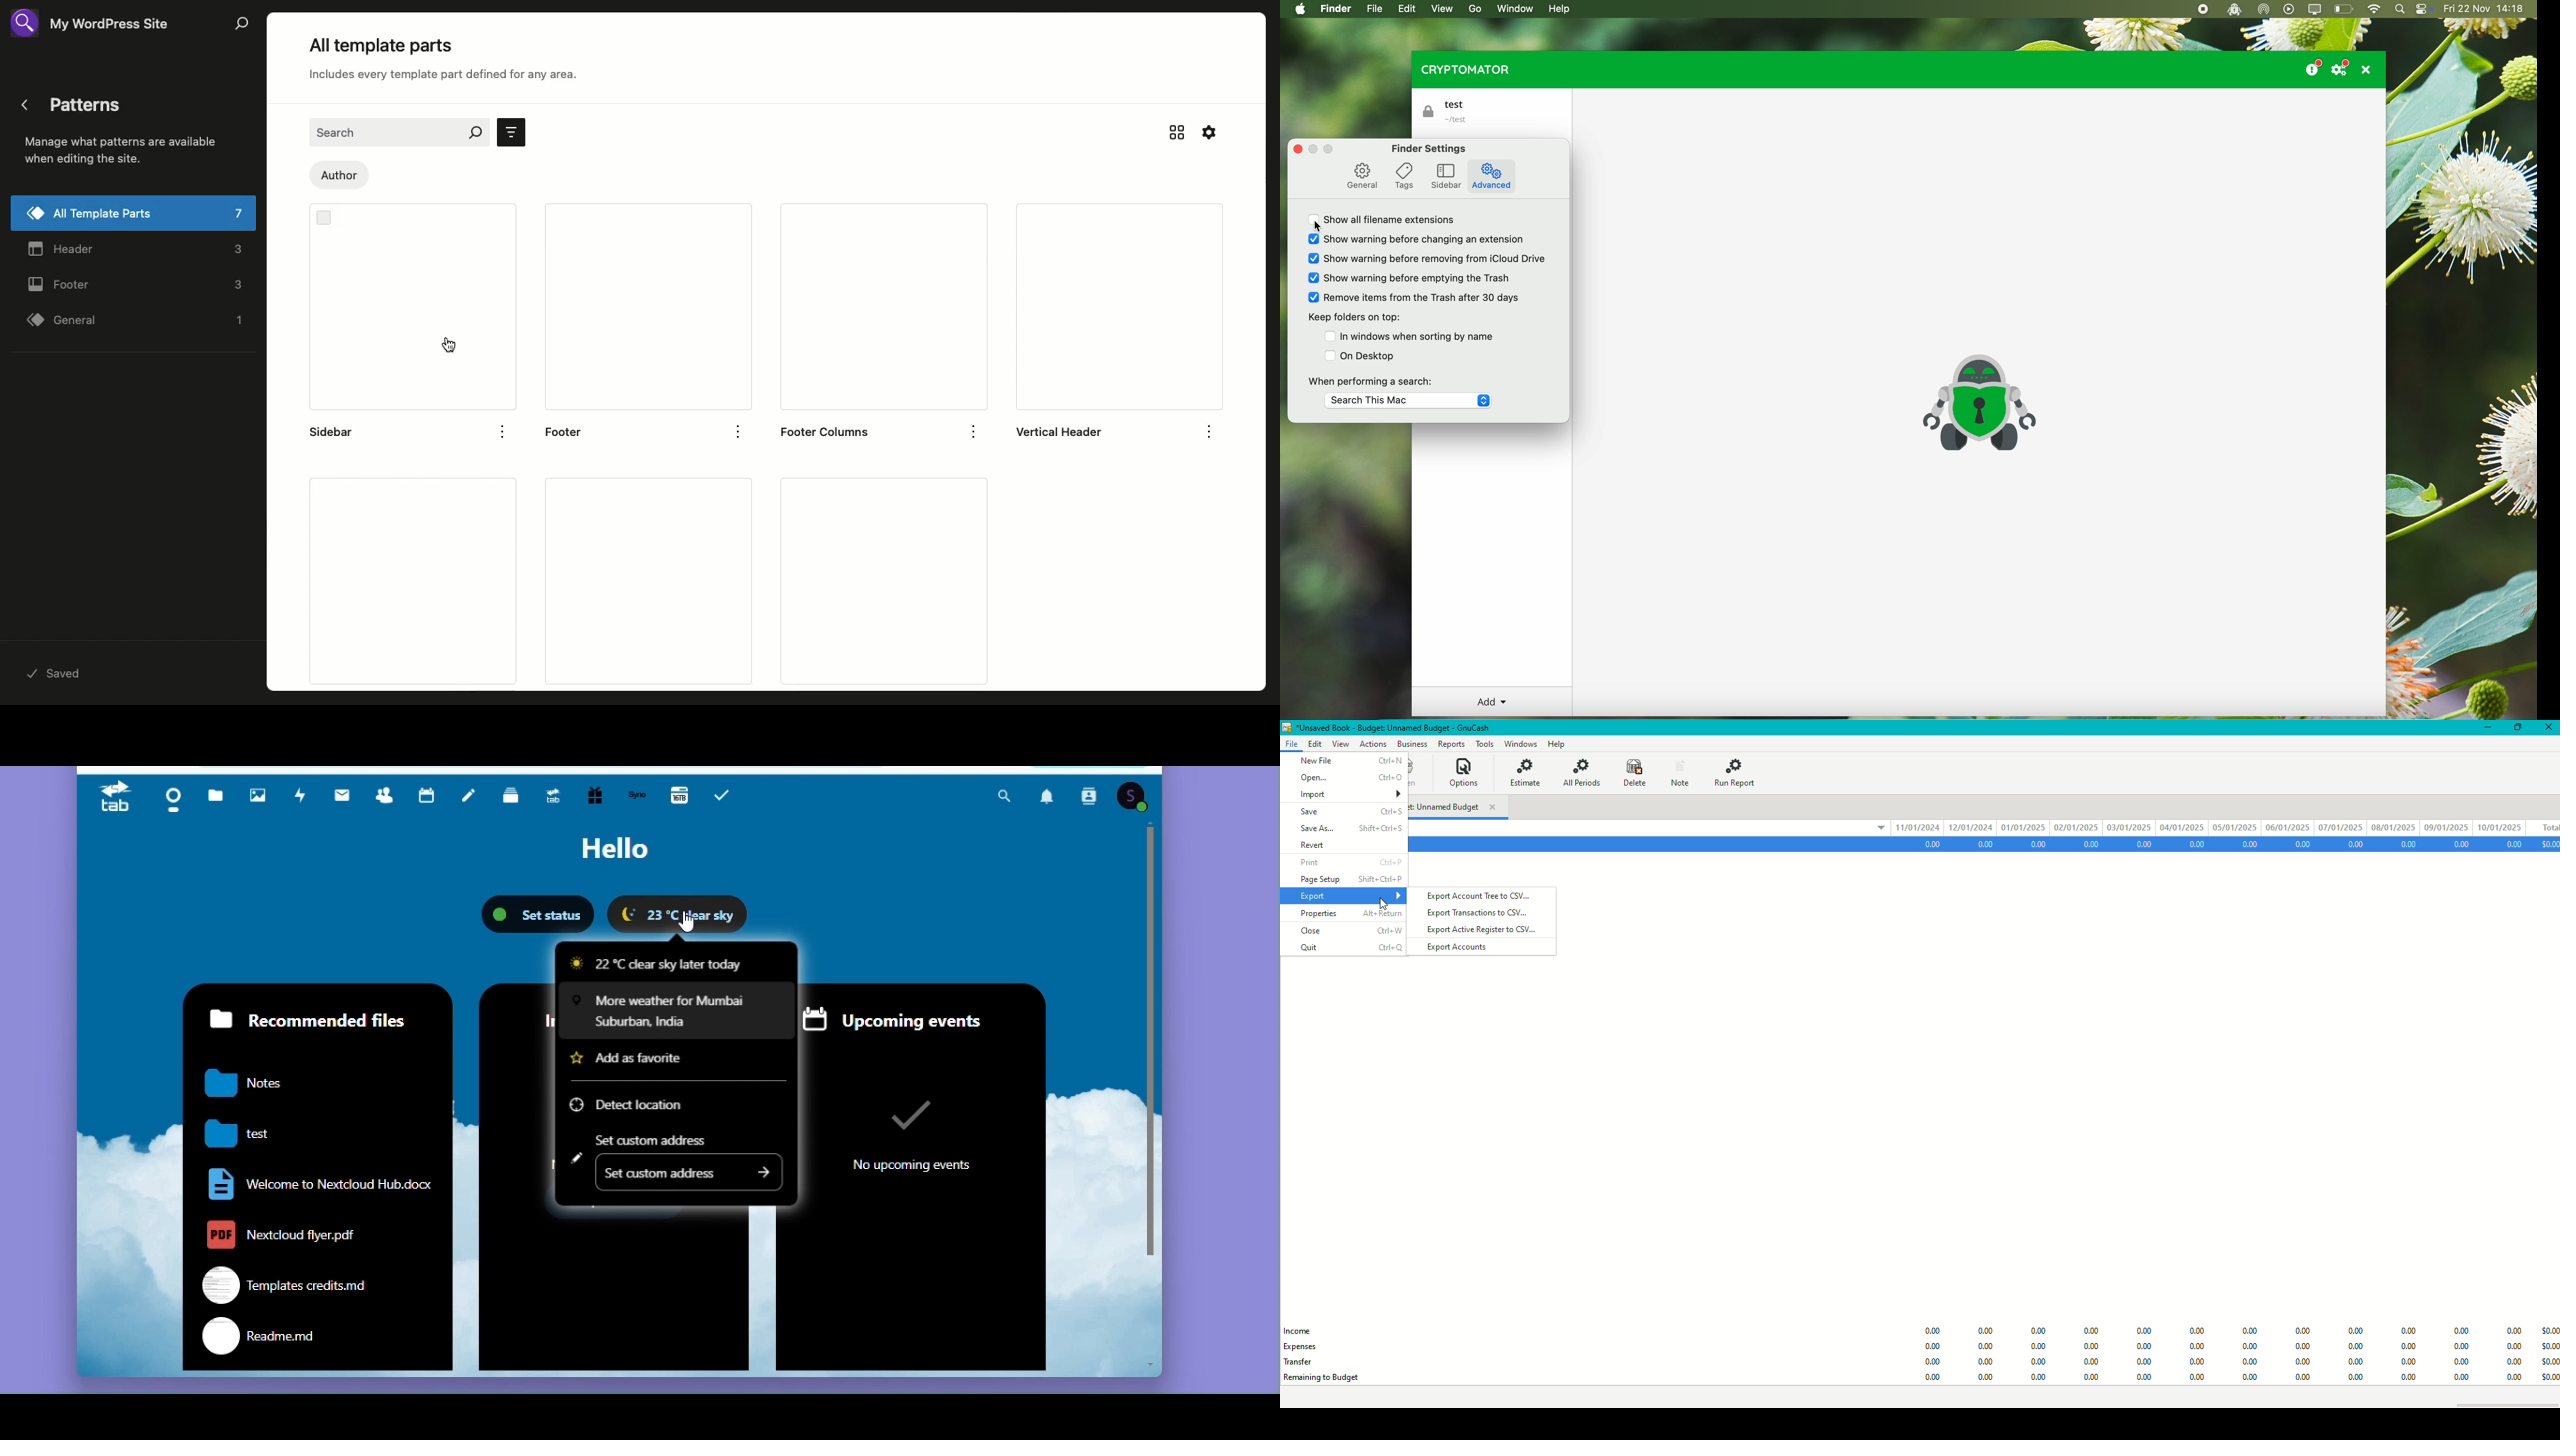 Image resolution: width=2576 pixels, height=1456 pixels. I want to click on Vertical header, so click(1118, 306).